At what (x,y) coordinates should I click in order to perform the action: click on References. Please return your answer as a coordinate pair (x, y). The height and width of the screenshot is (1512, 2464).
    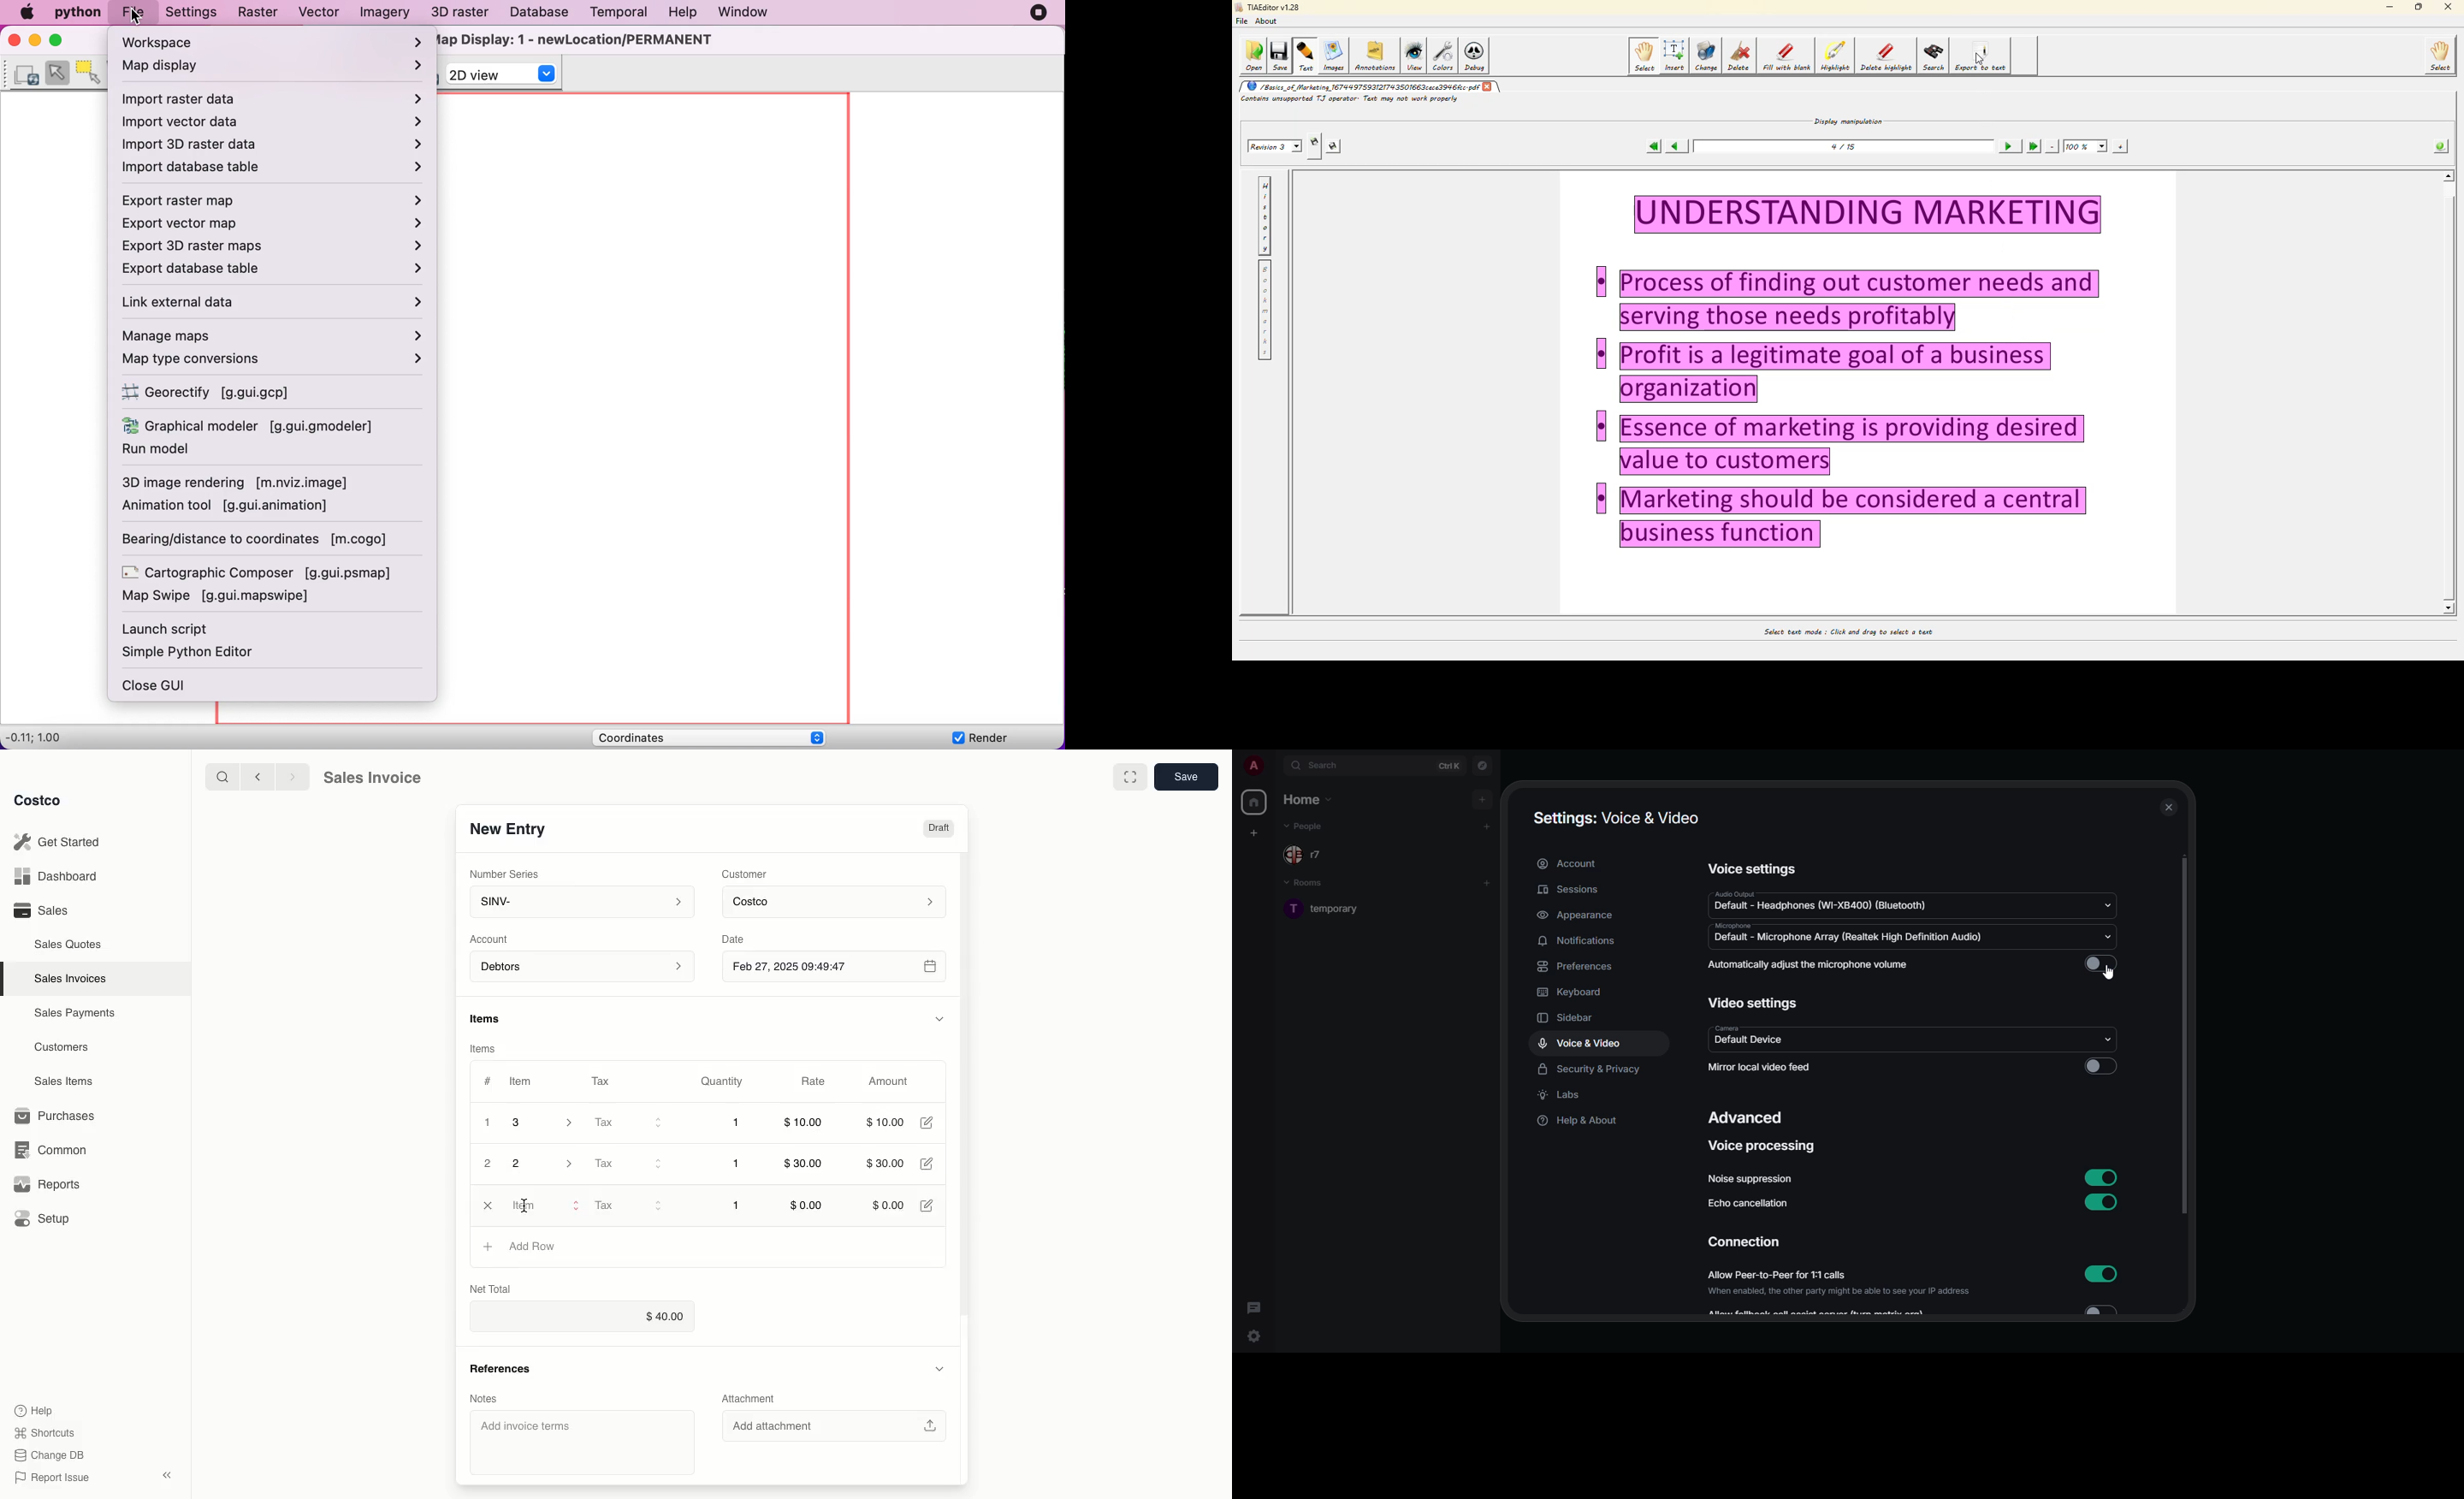
    Looking at the image, I should click on (506, 1373).